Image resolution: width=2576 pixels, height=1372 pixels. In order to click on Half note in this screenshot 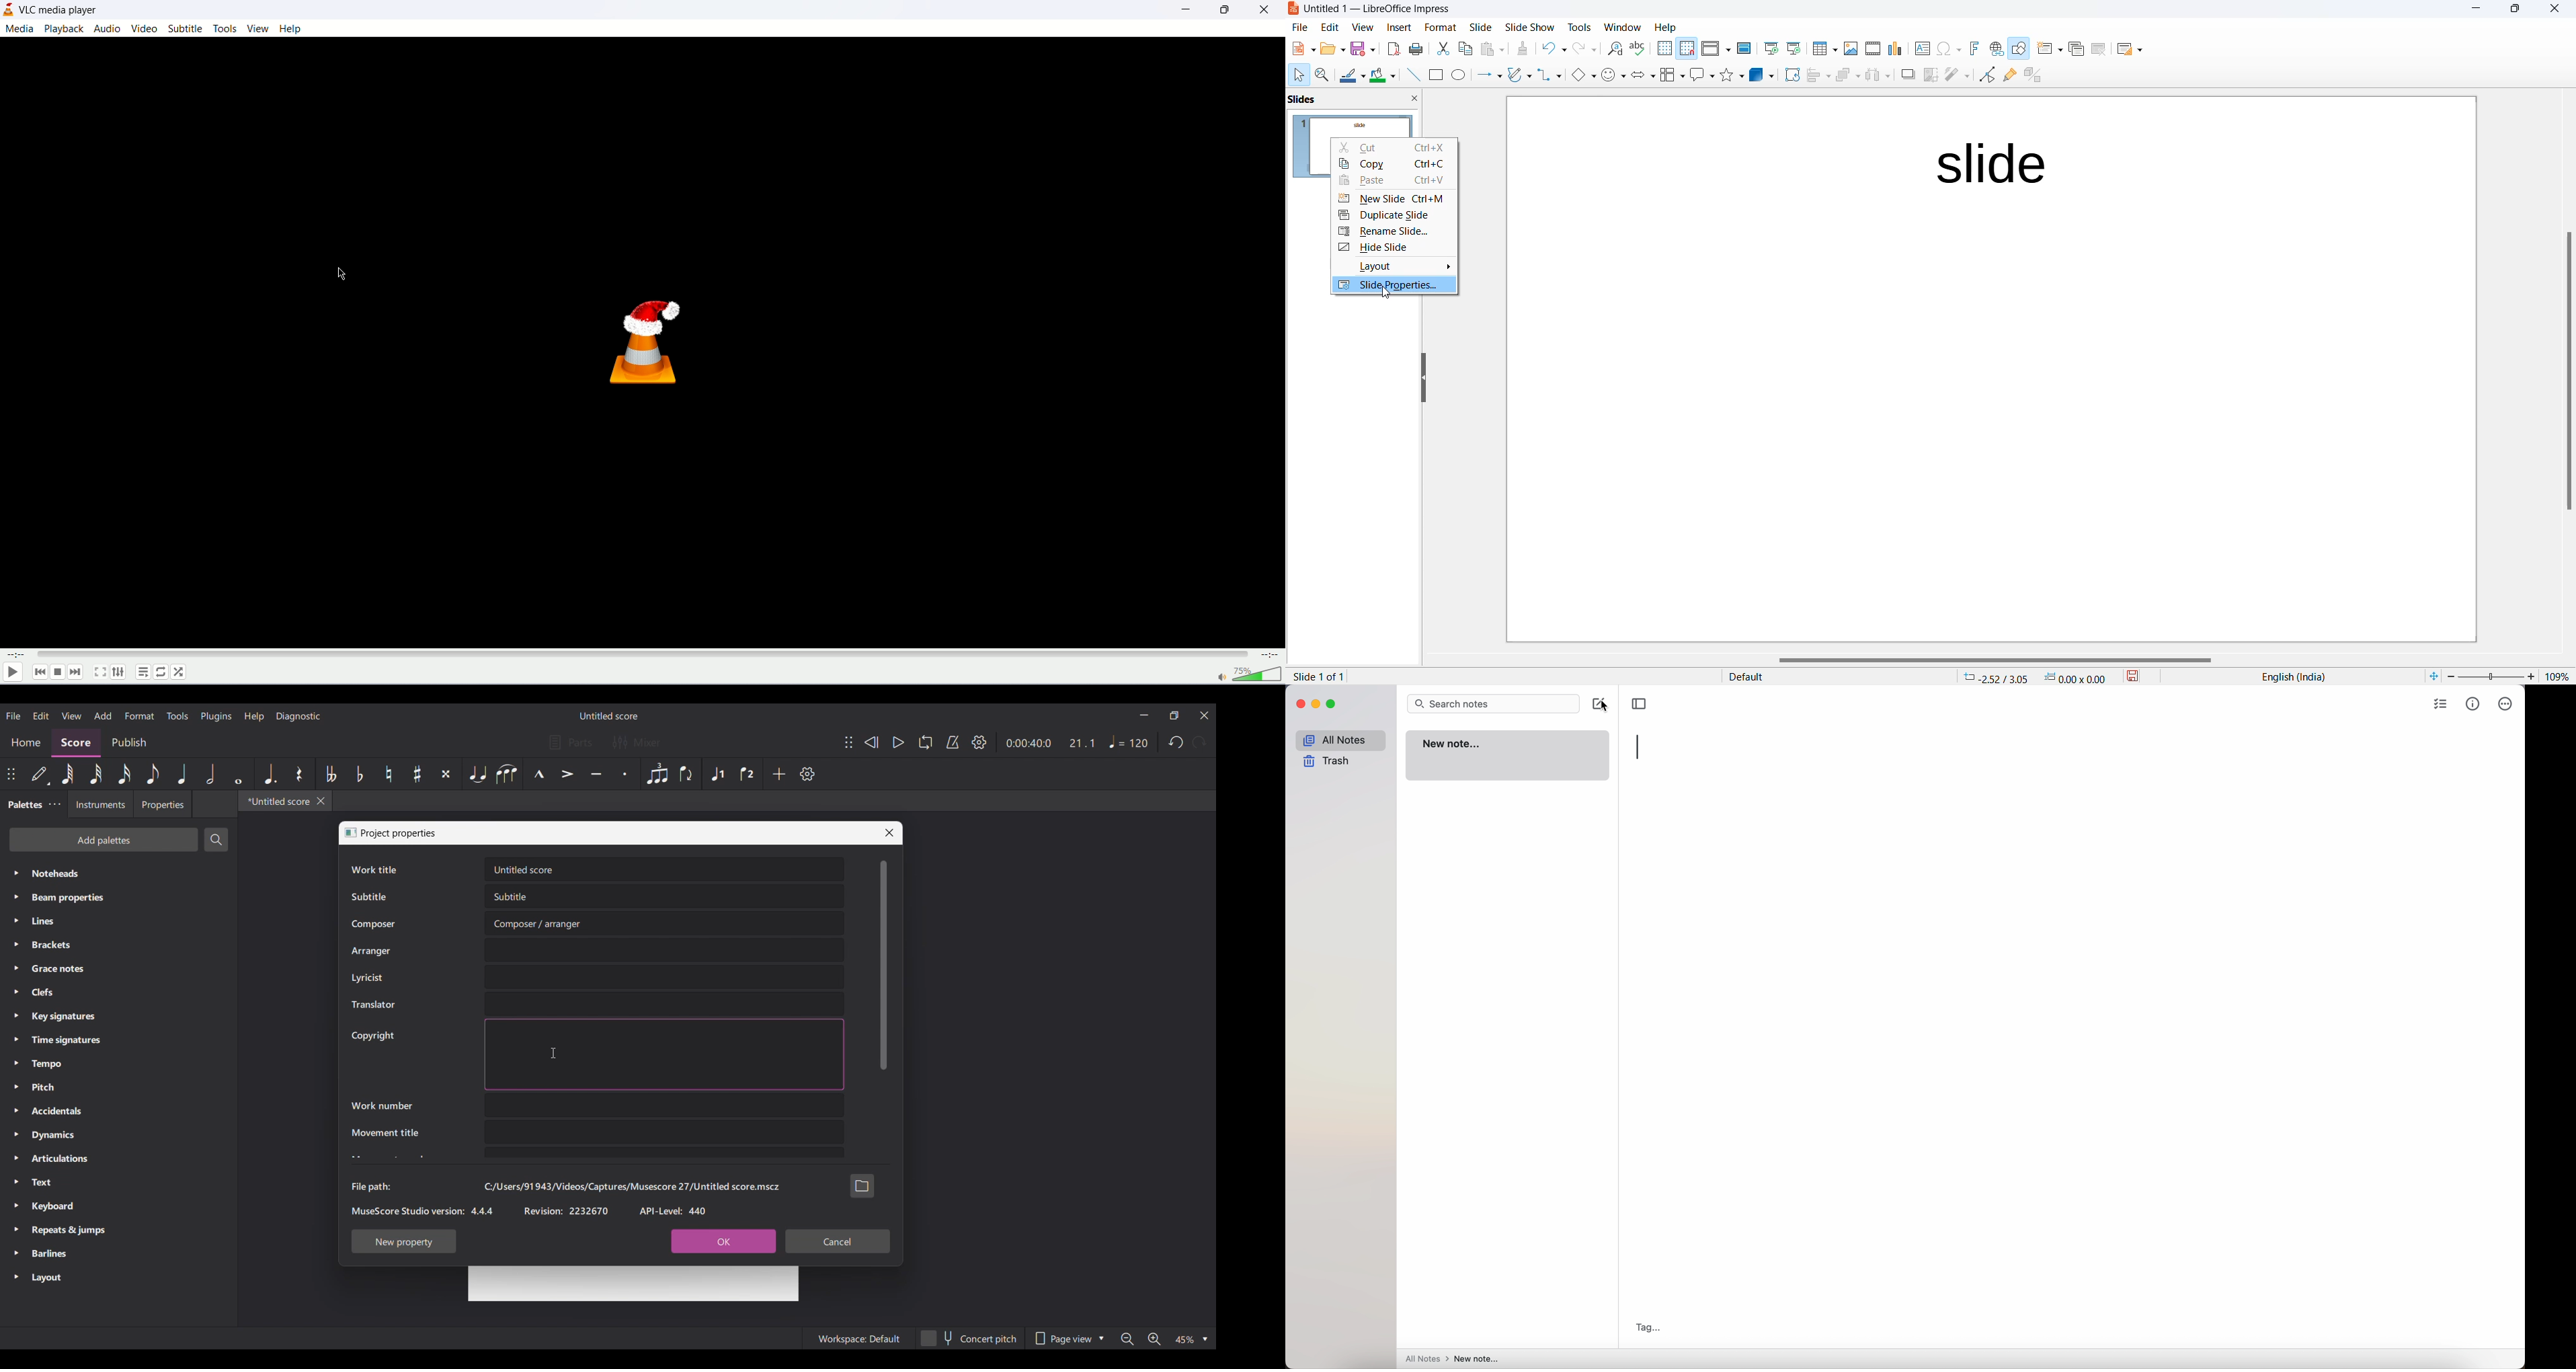, I will do `click(210, 774)`.